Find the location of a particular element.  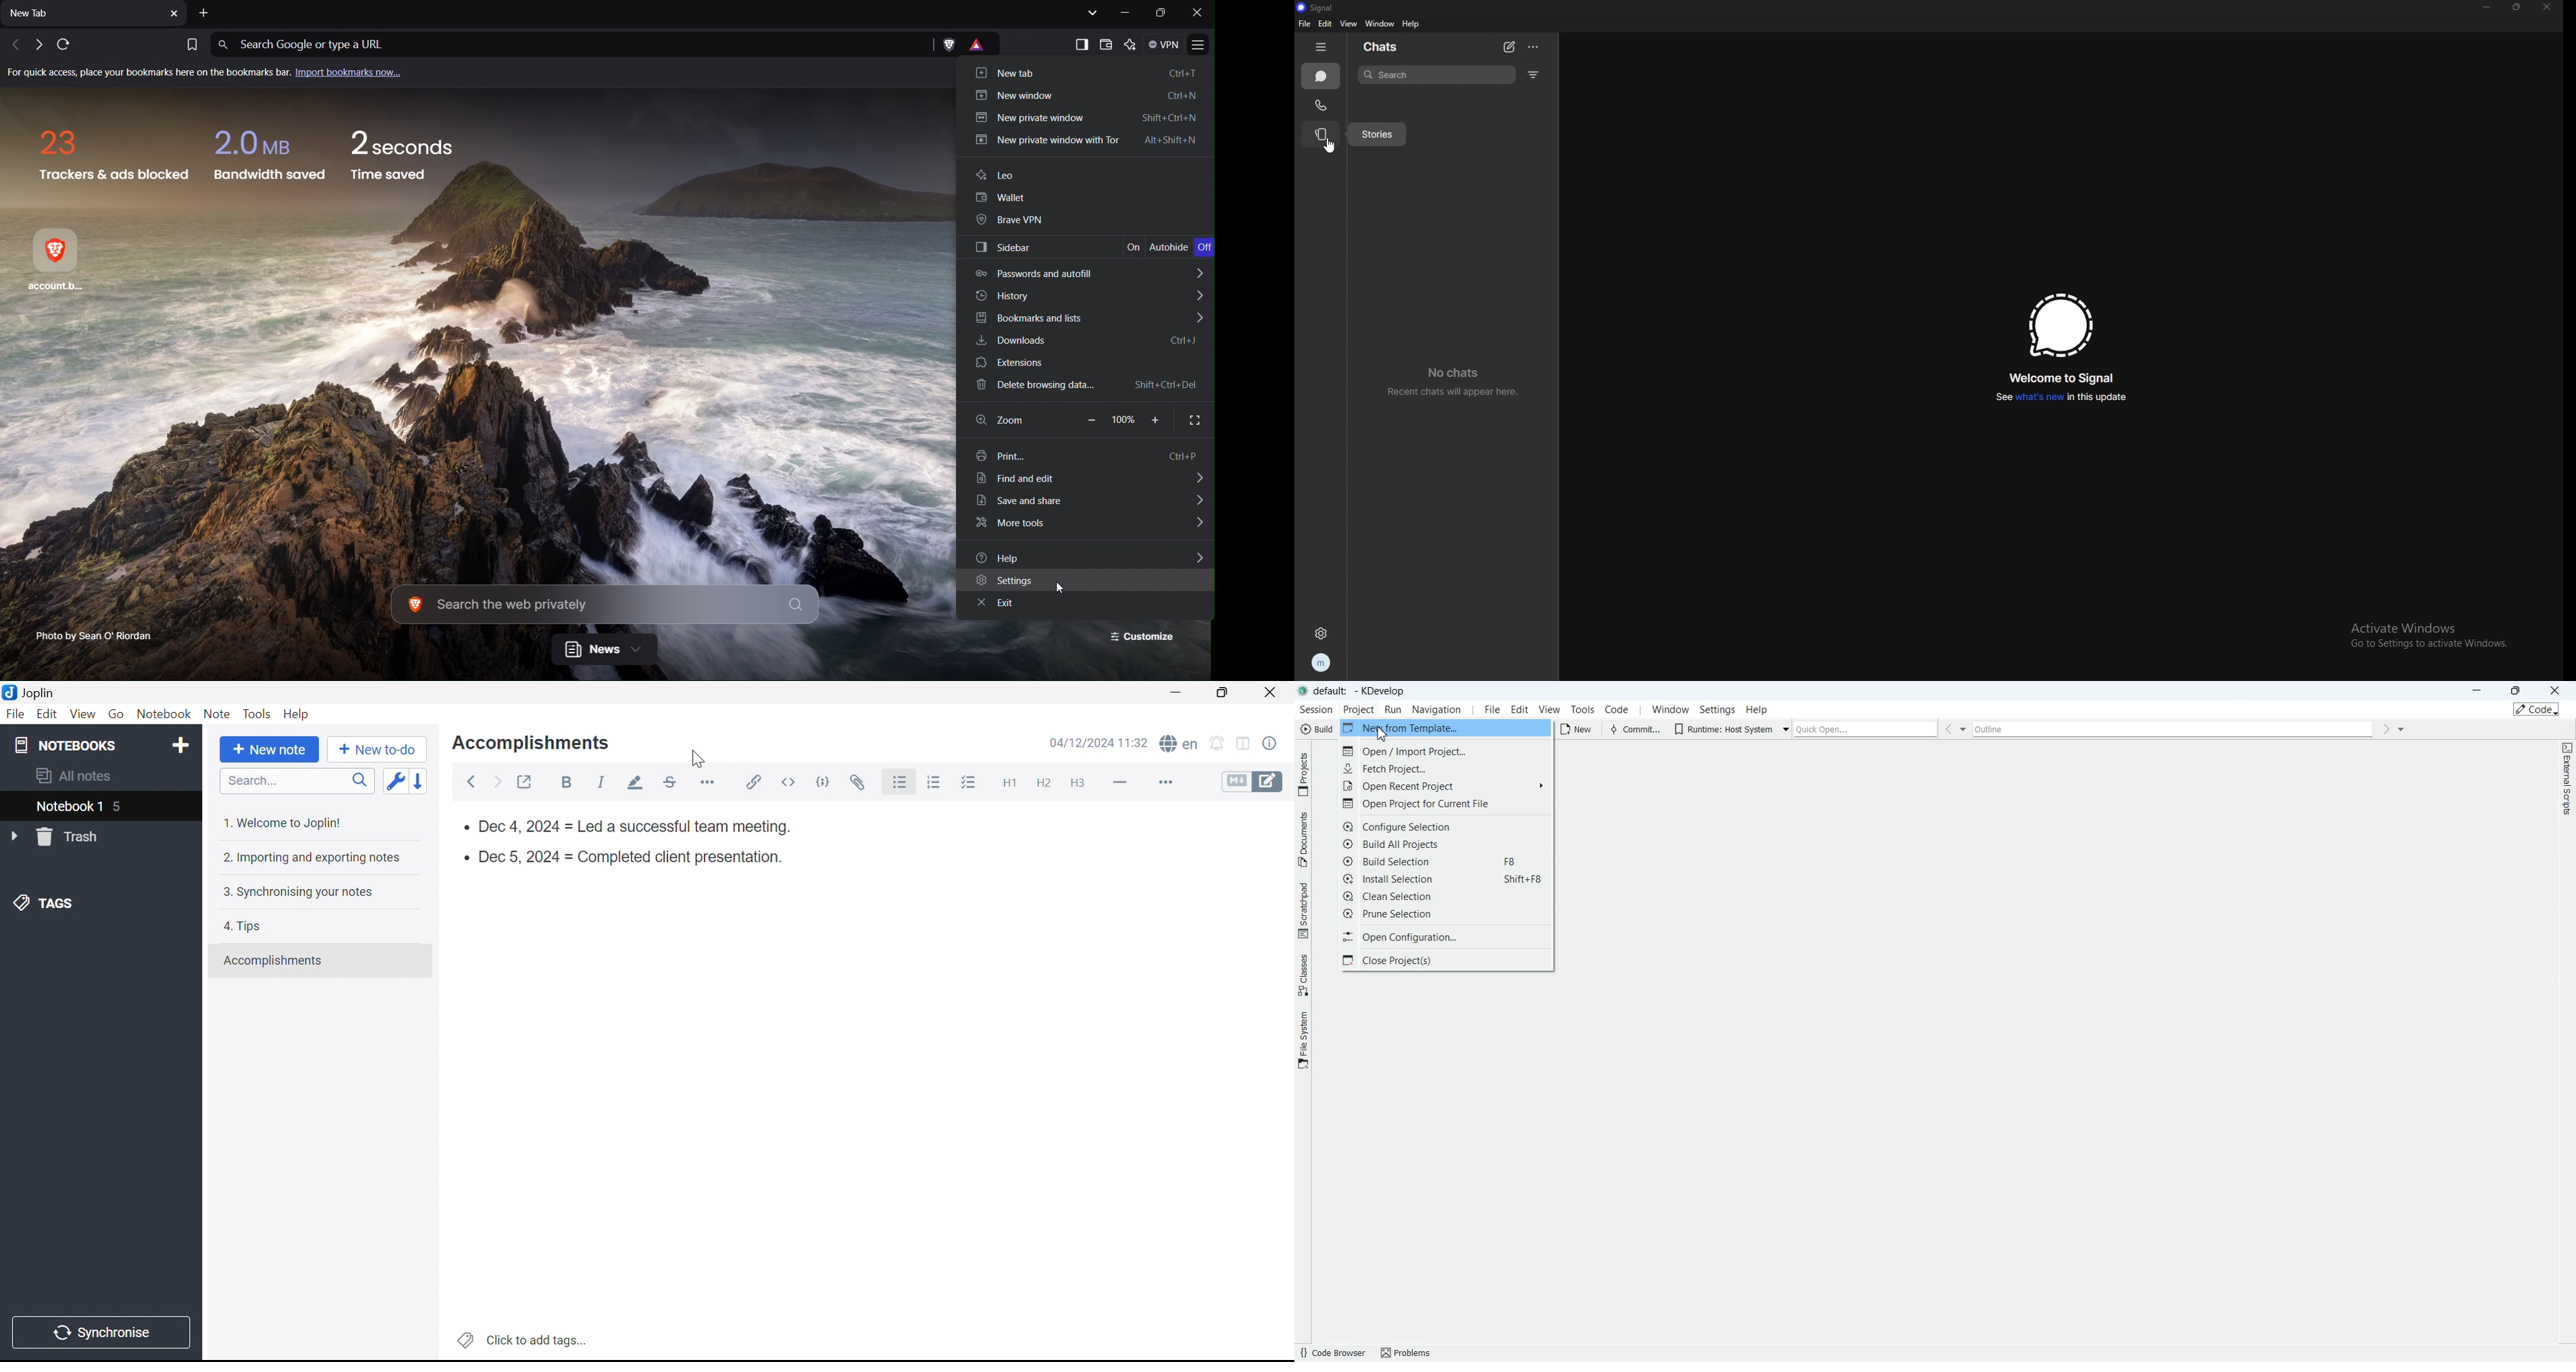

Heading 2 is located at coordinates (1042, 781).